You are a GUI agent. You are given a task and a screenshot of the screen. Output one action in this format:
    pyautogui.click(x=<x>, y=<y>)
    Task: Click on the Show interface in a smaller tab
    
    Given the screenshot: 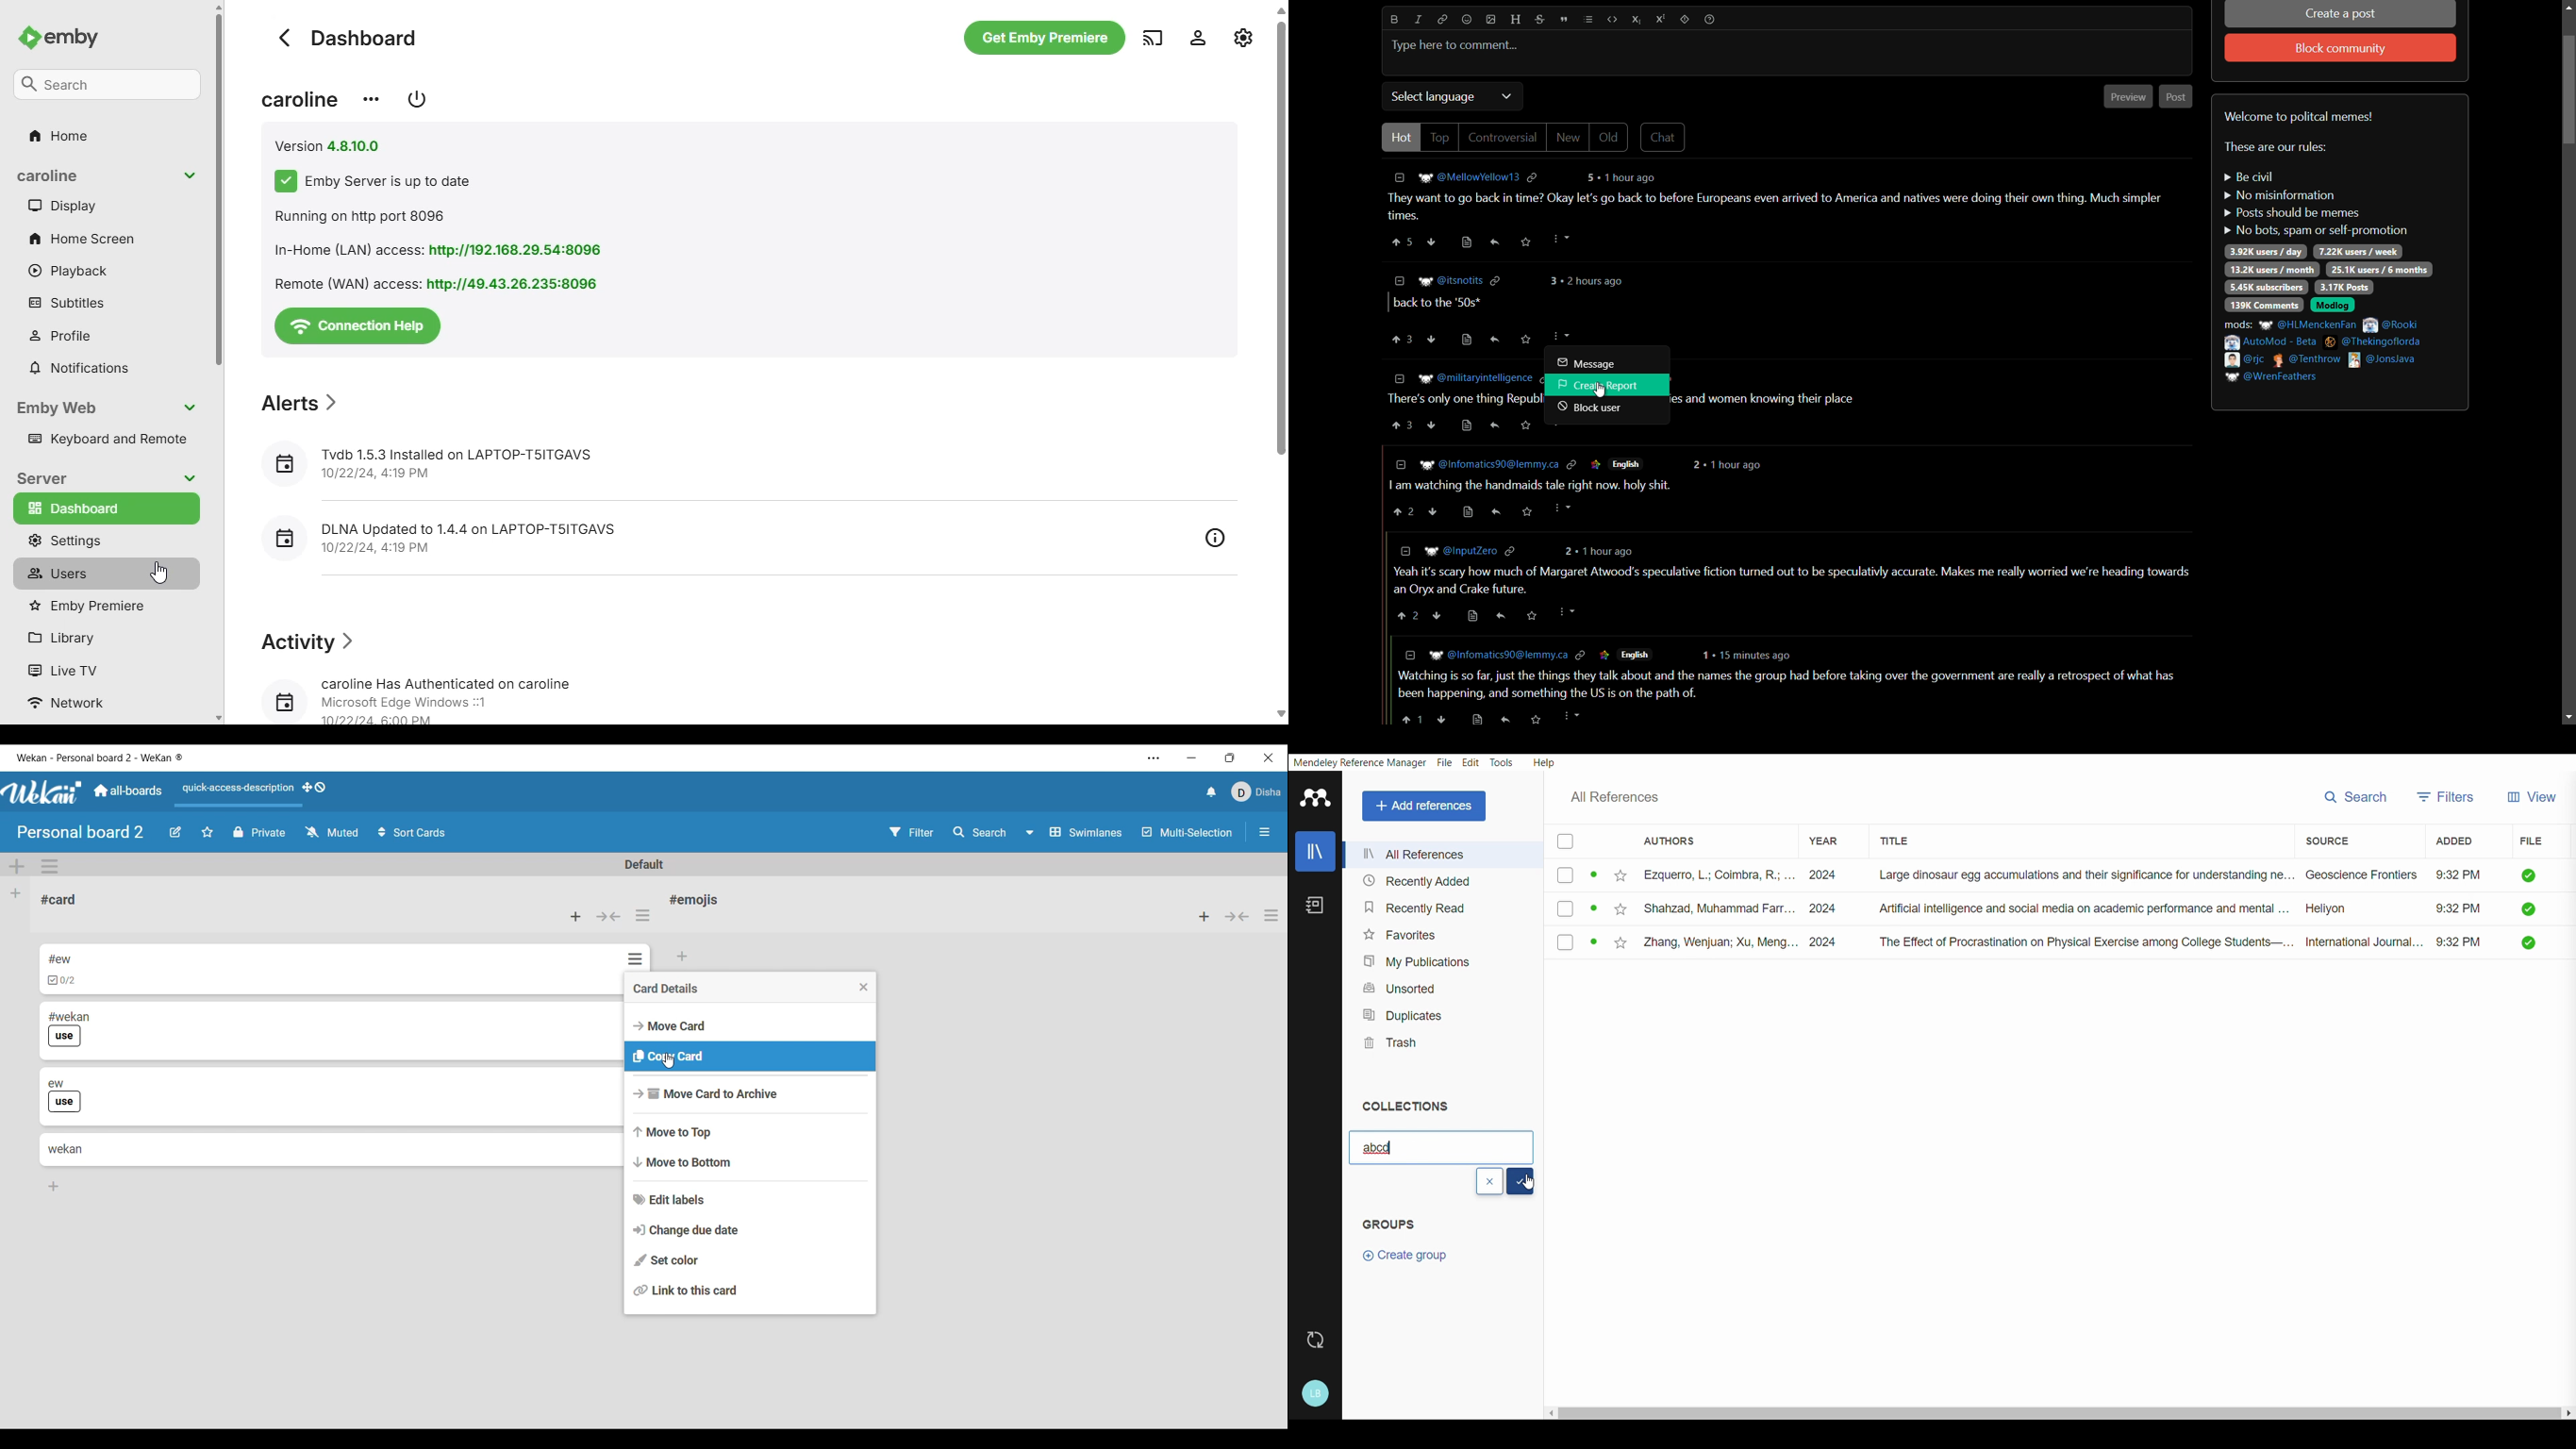 What is the action you would take?
    pyautogui.click(x=1230, y=757)
    